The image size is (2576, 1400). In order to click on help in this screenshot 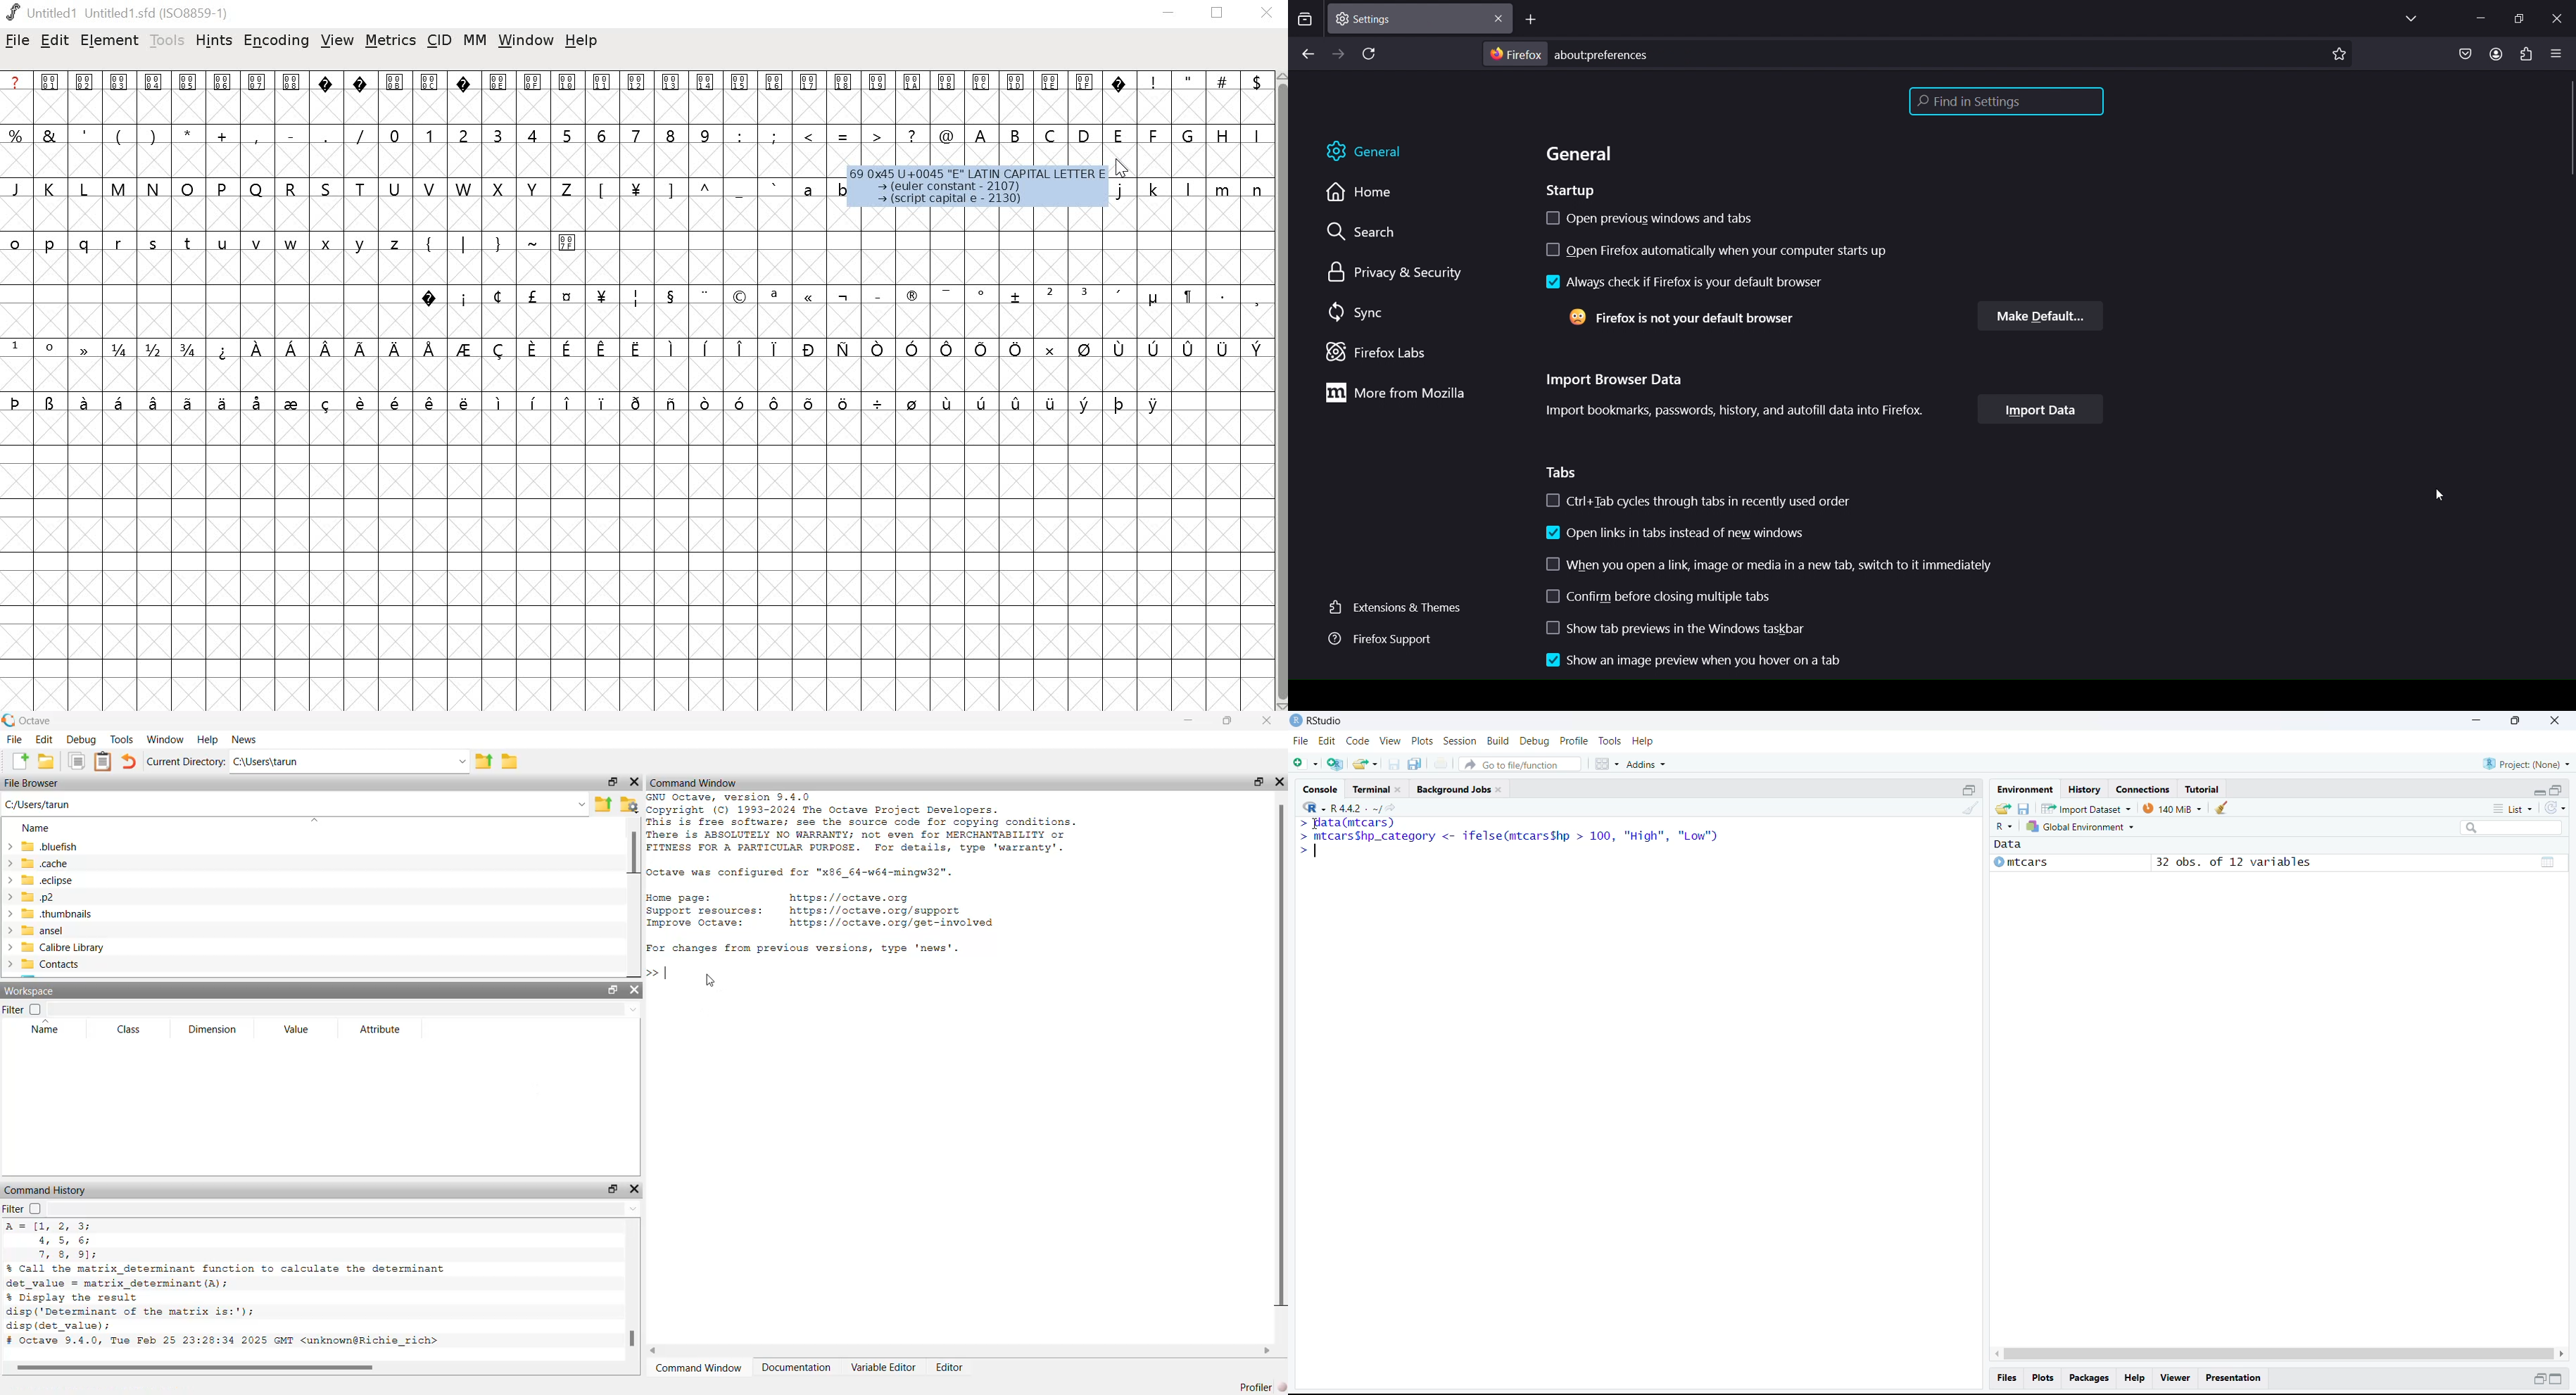, I will do `click(581, 41)`.